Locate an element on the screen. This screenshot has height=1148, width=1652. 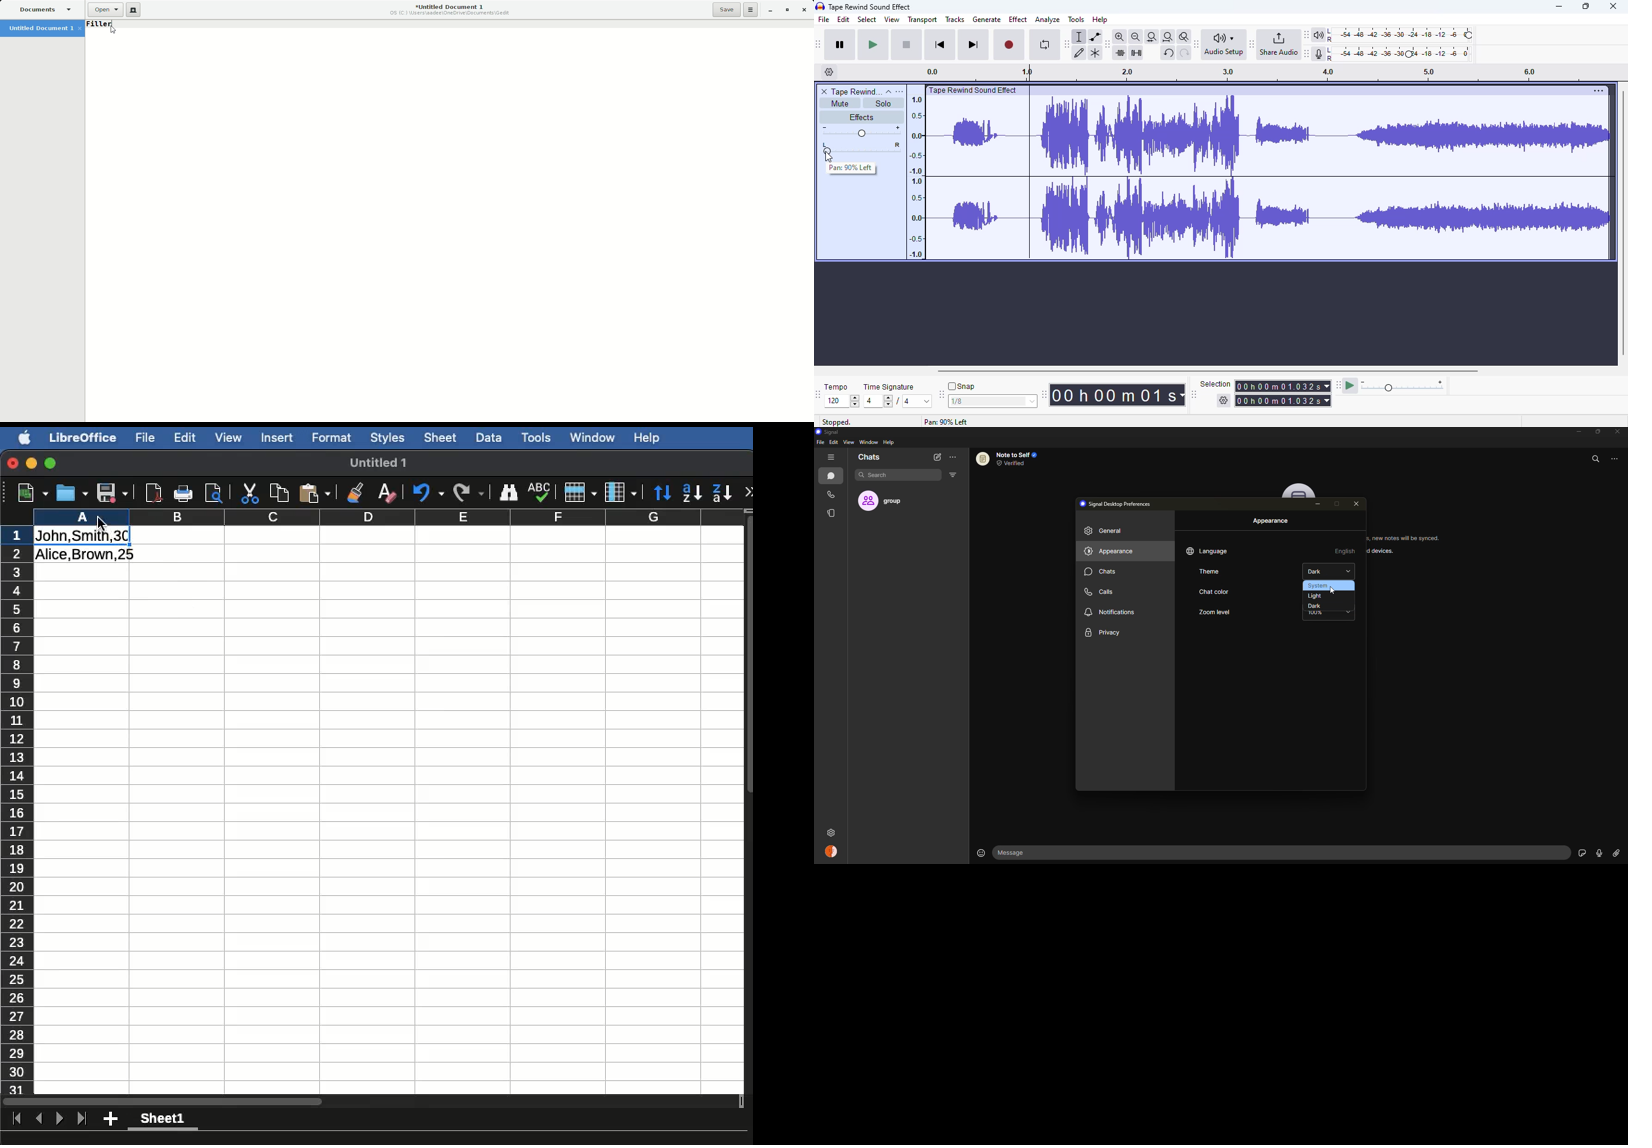
zoom in is located at coordinates (1119, 36).